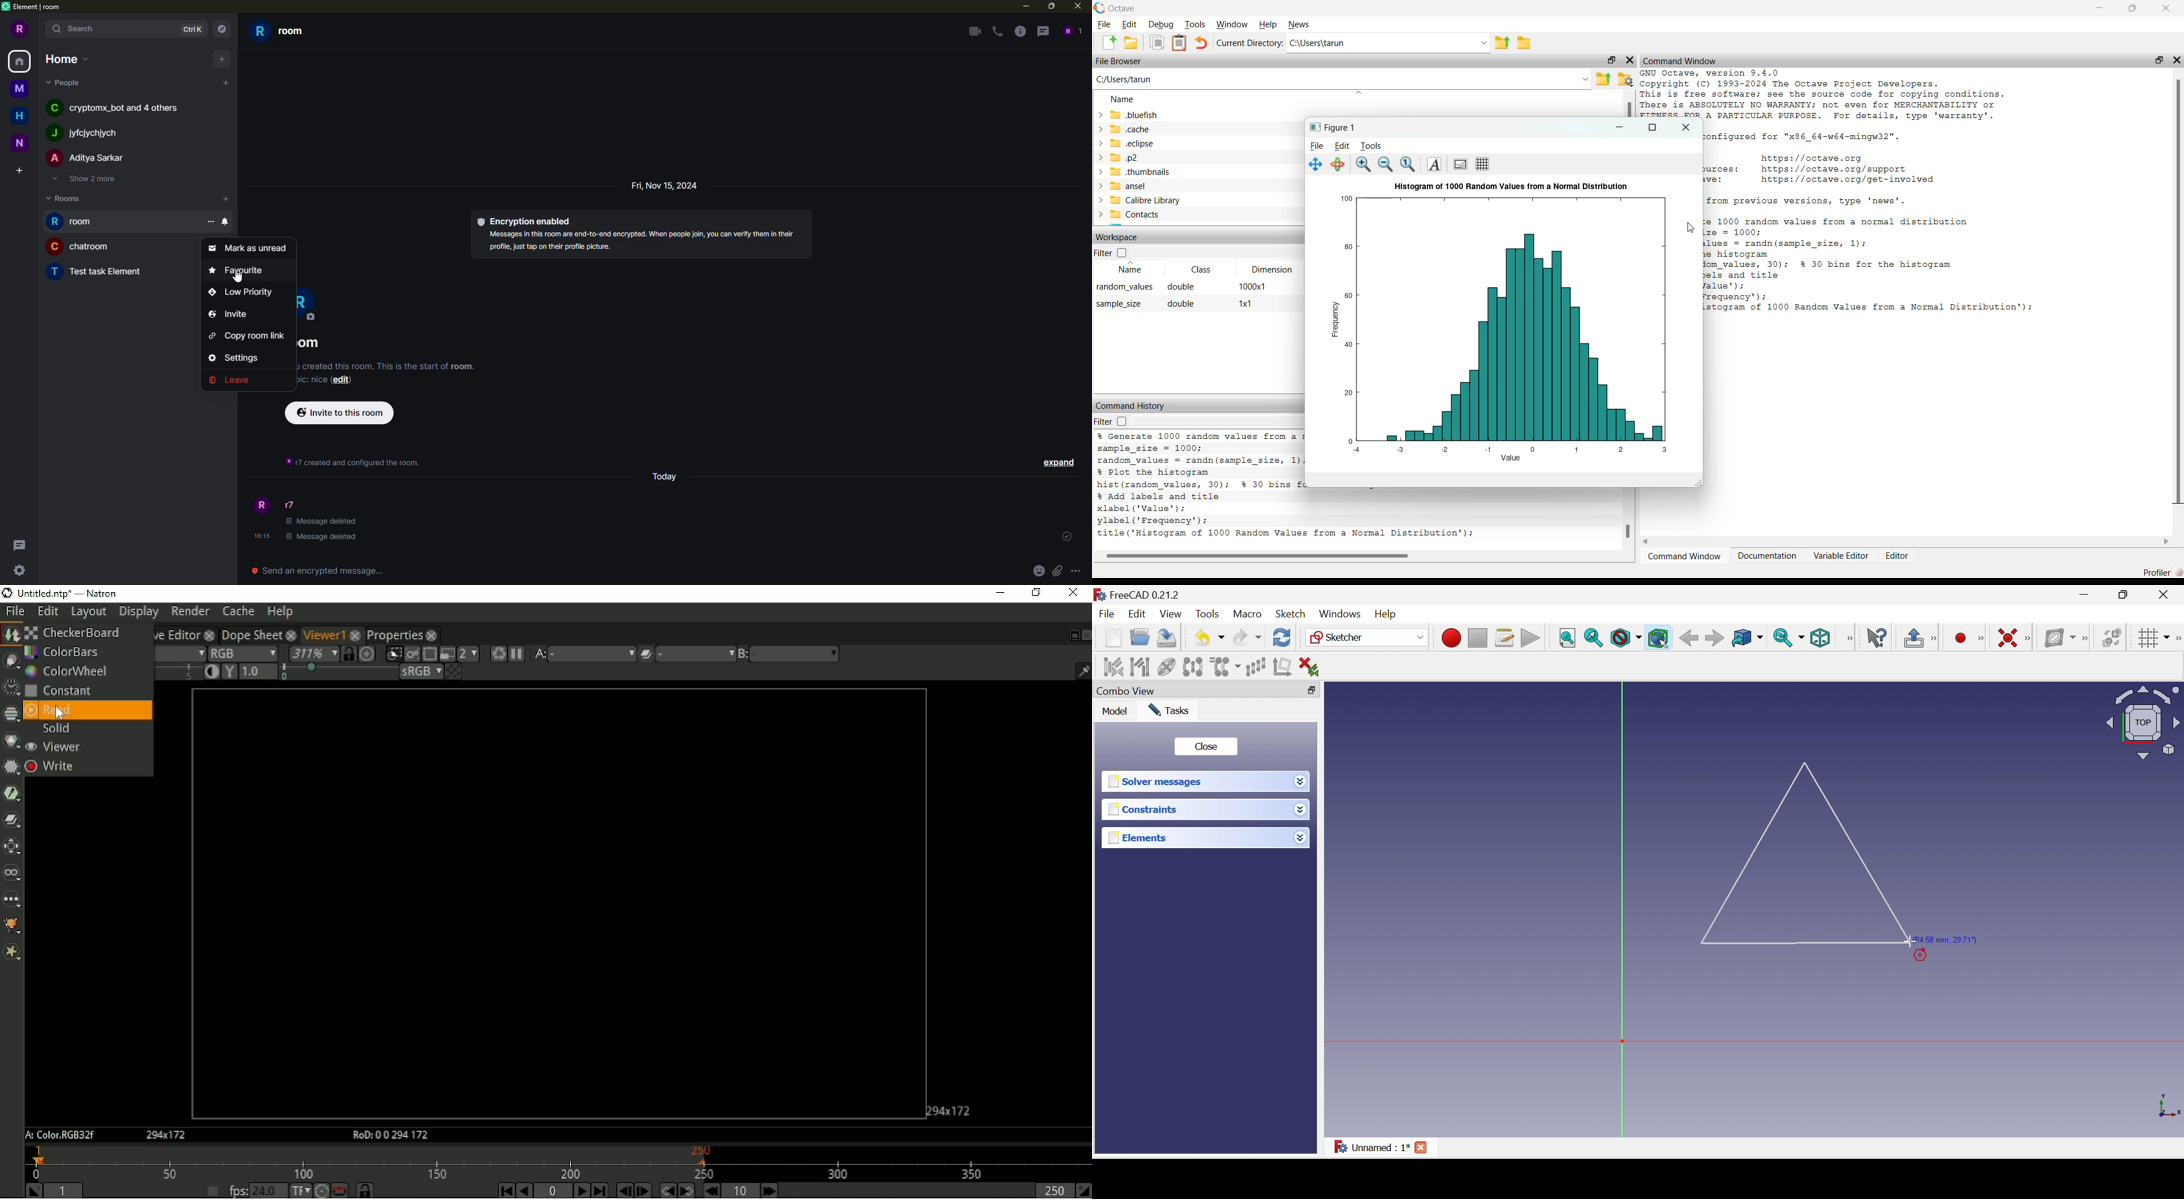  Describe the element at coordinates (769, 1190) in the screenshot. I see `Next Increment` at that location.